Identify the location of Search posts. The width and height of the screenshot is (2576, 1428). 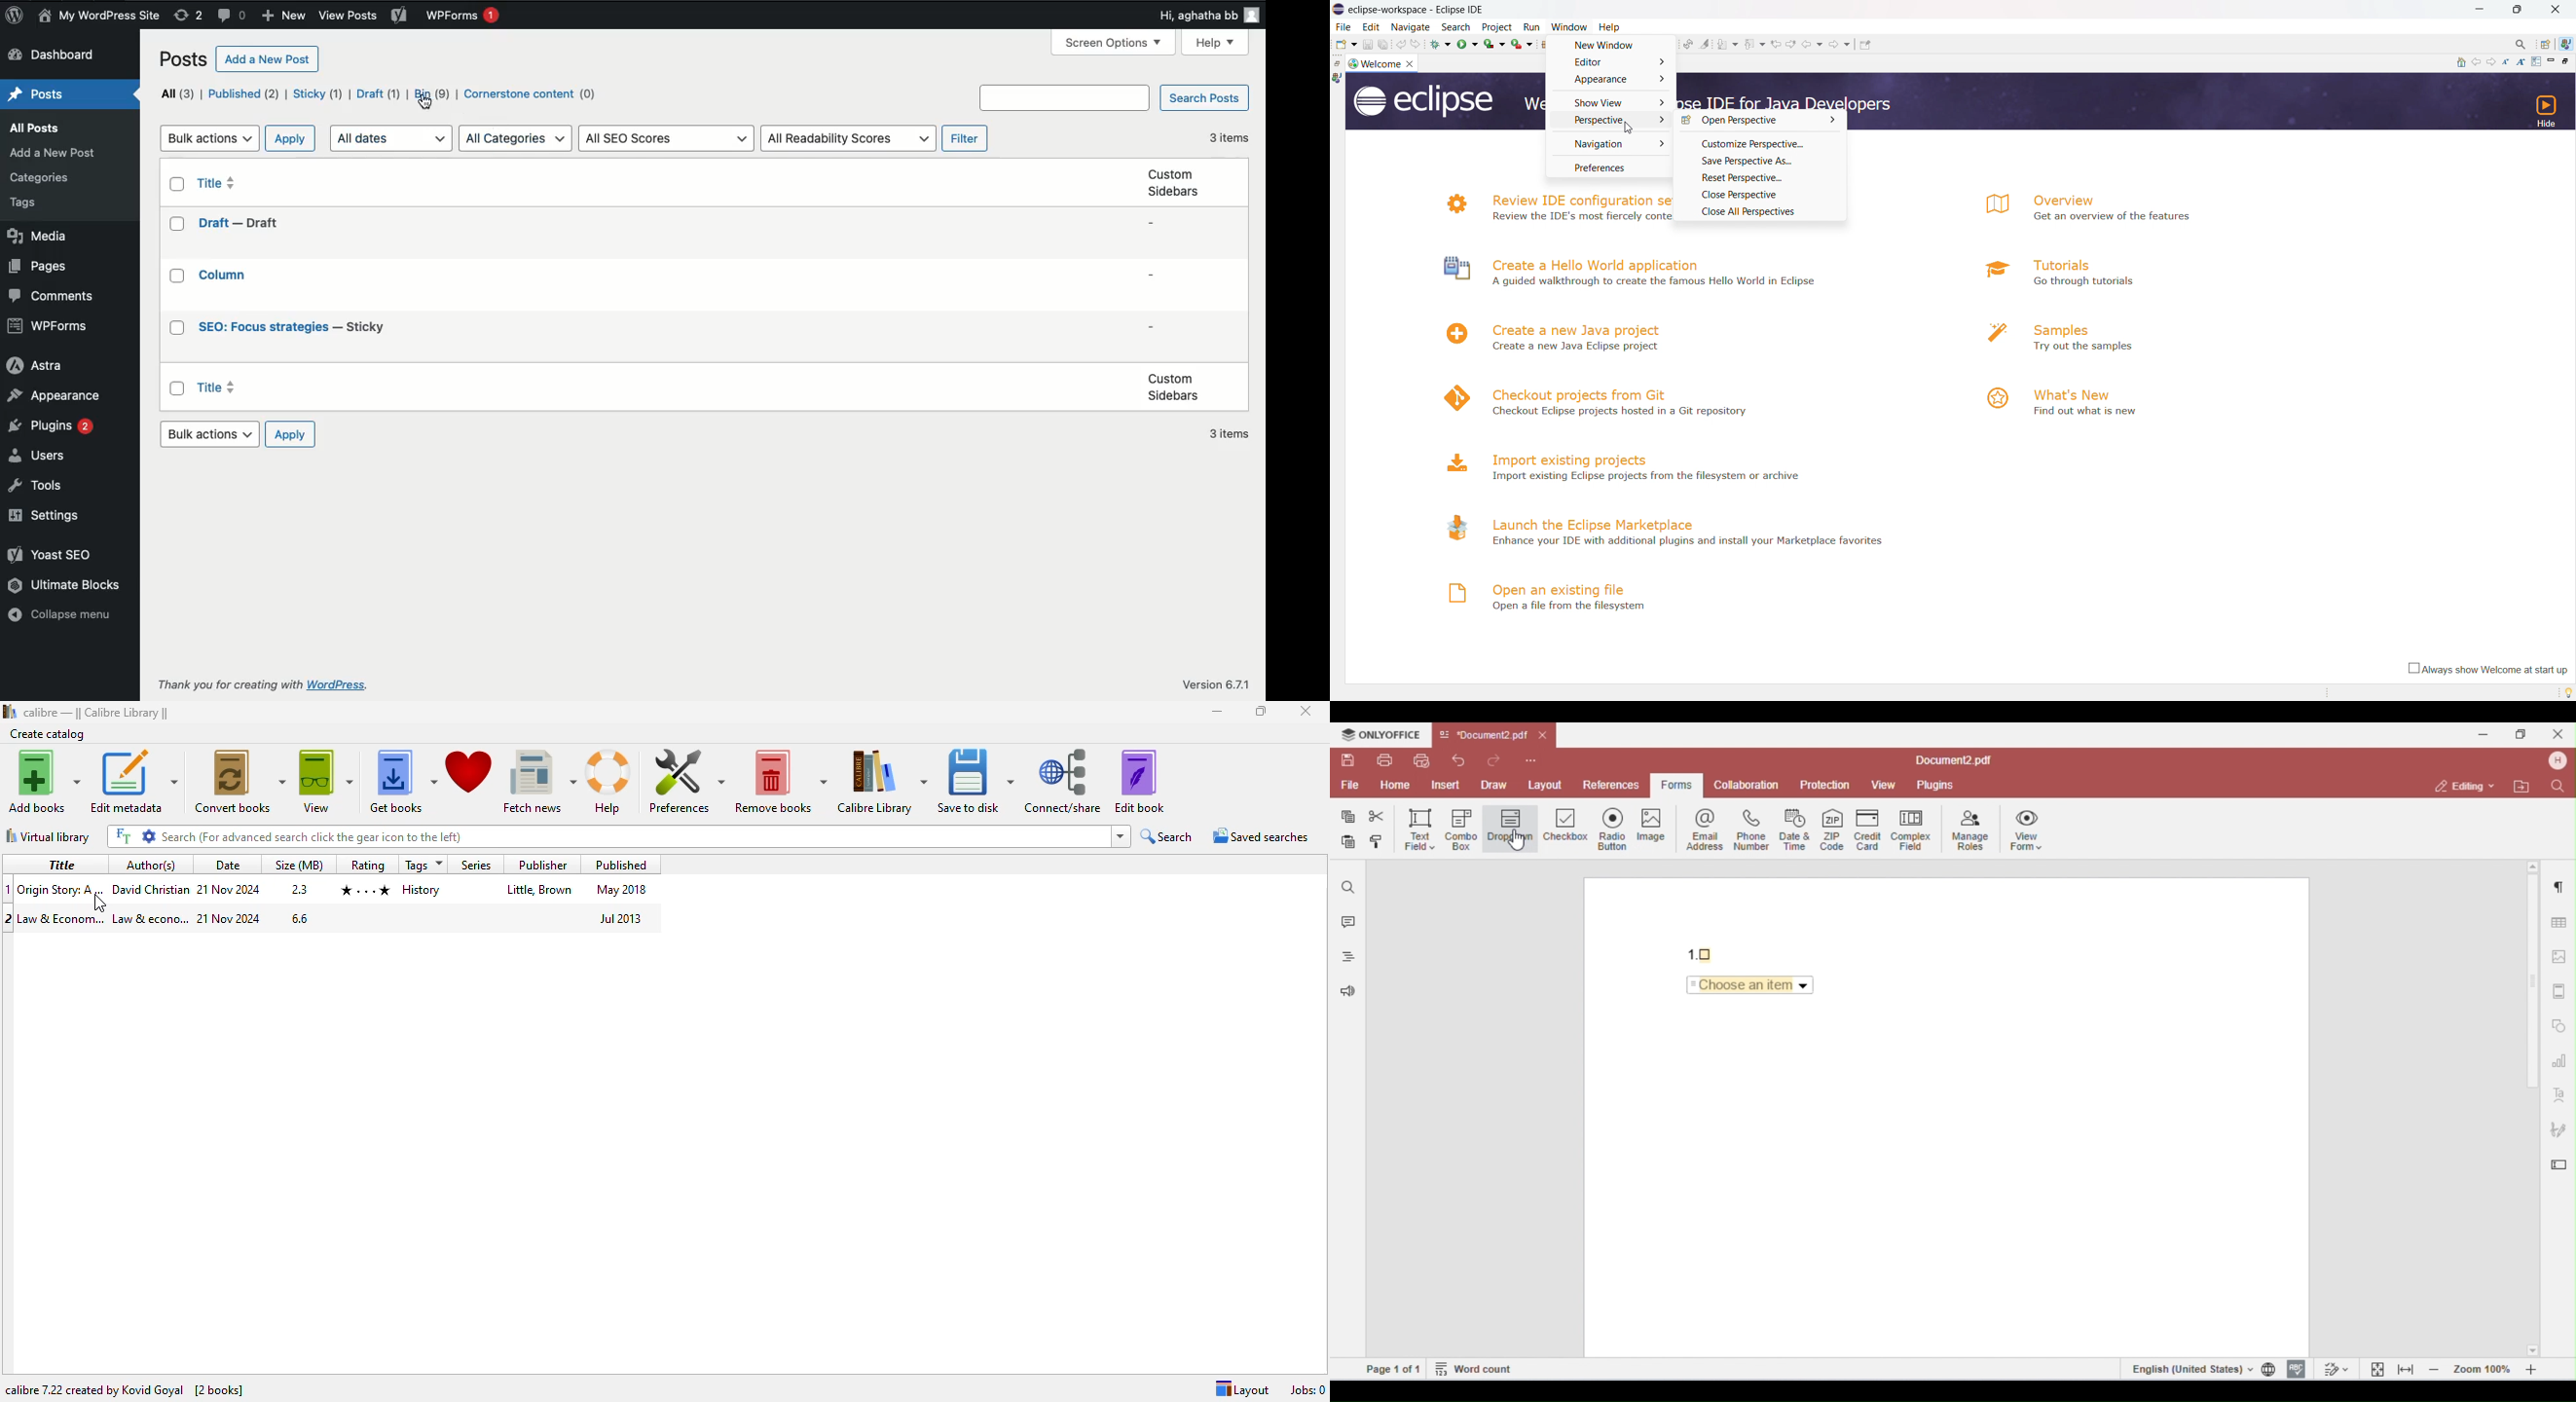
(1207, 99).